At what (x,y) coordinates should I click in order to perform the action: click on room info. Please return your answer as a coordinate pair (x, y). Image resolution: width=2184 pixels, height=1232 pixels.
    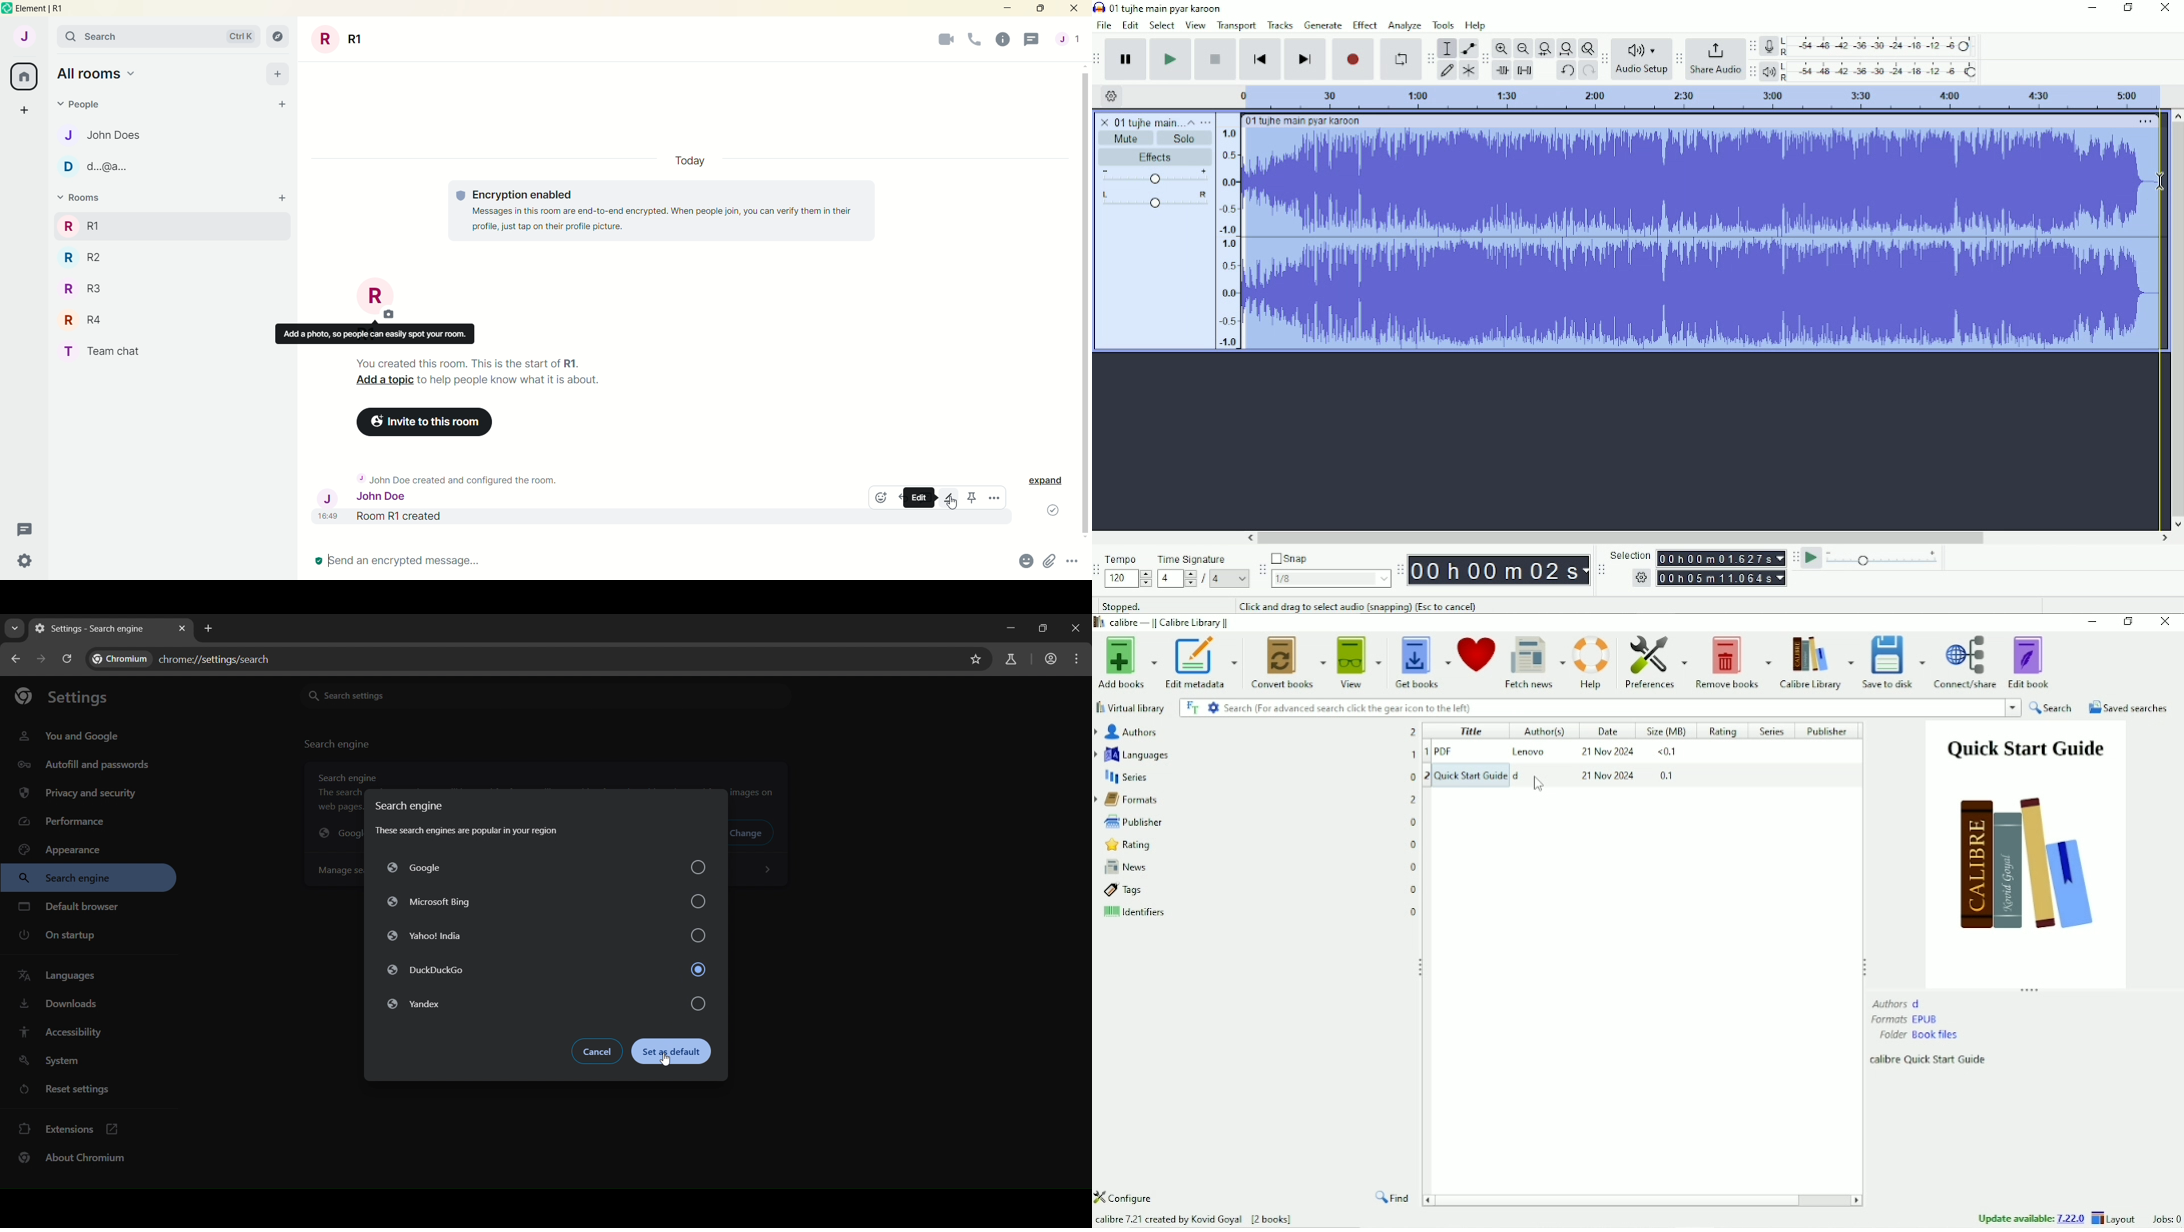
    Looking at the image, I should click on (1002, 40).